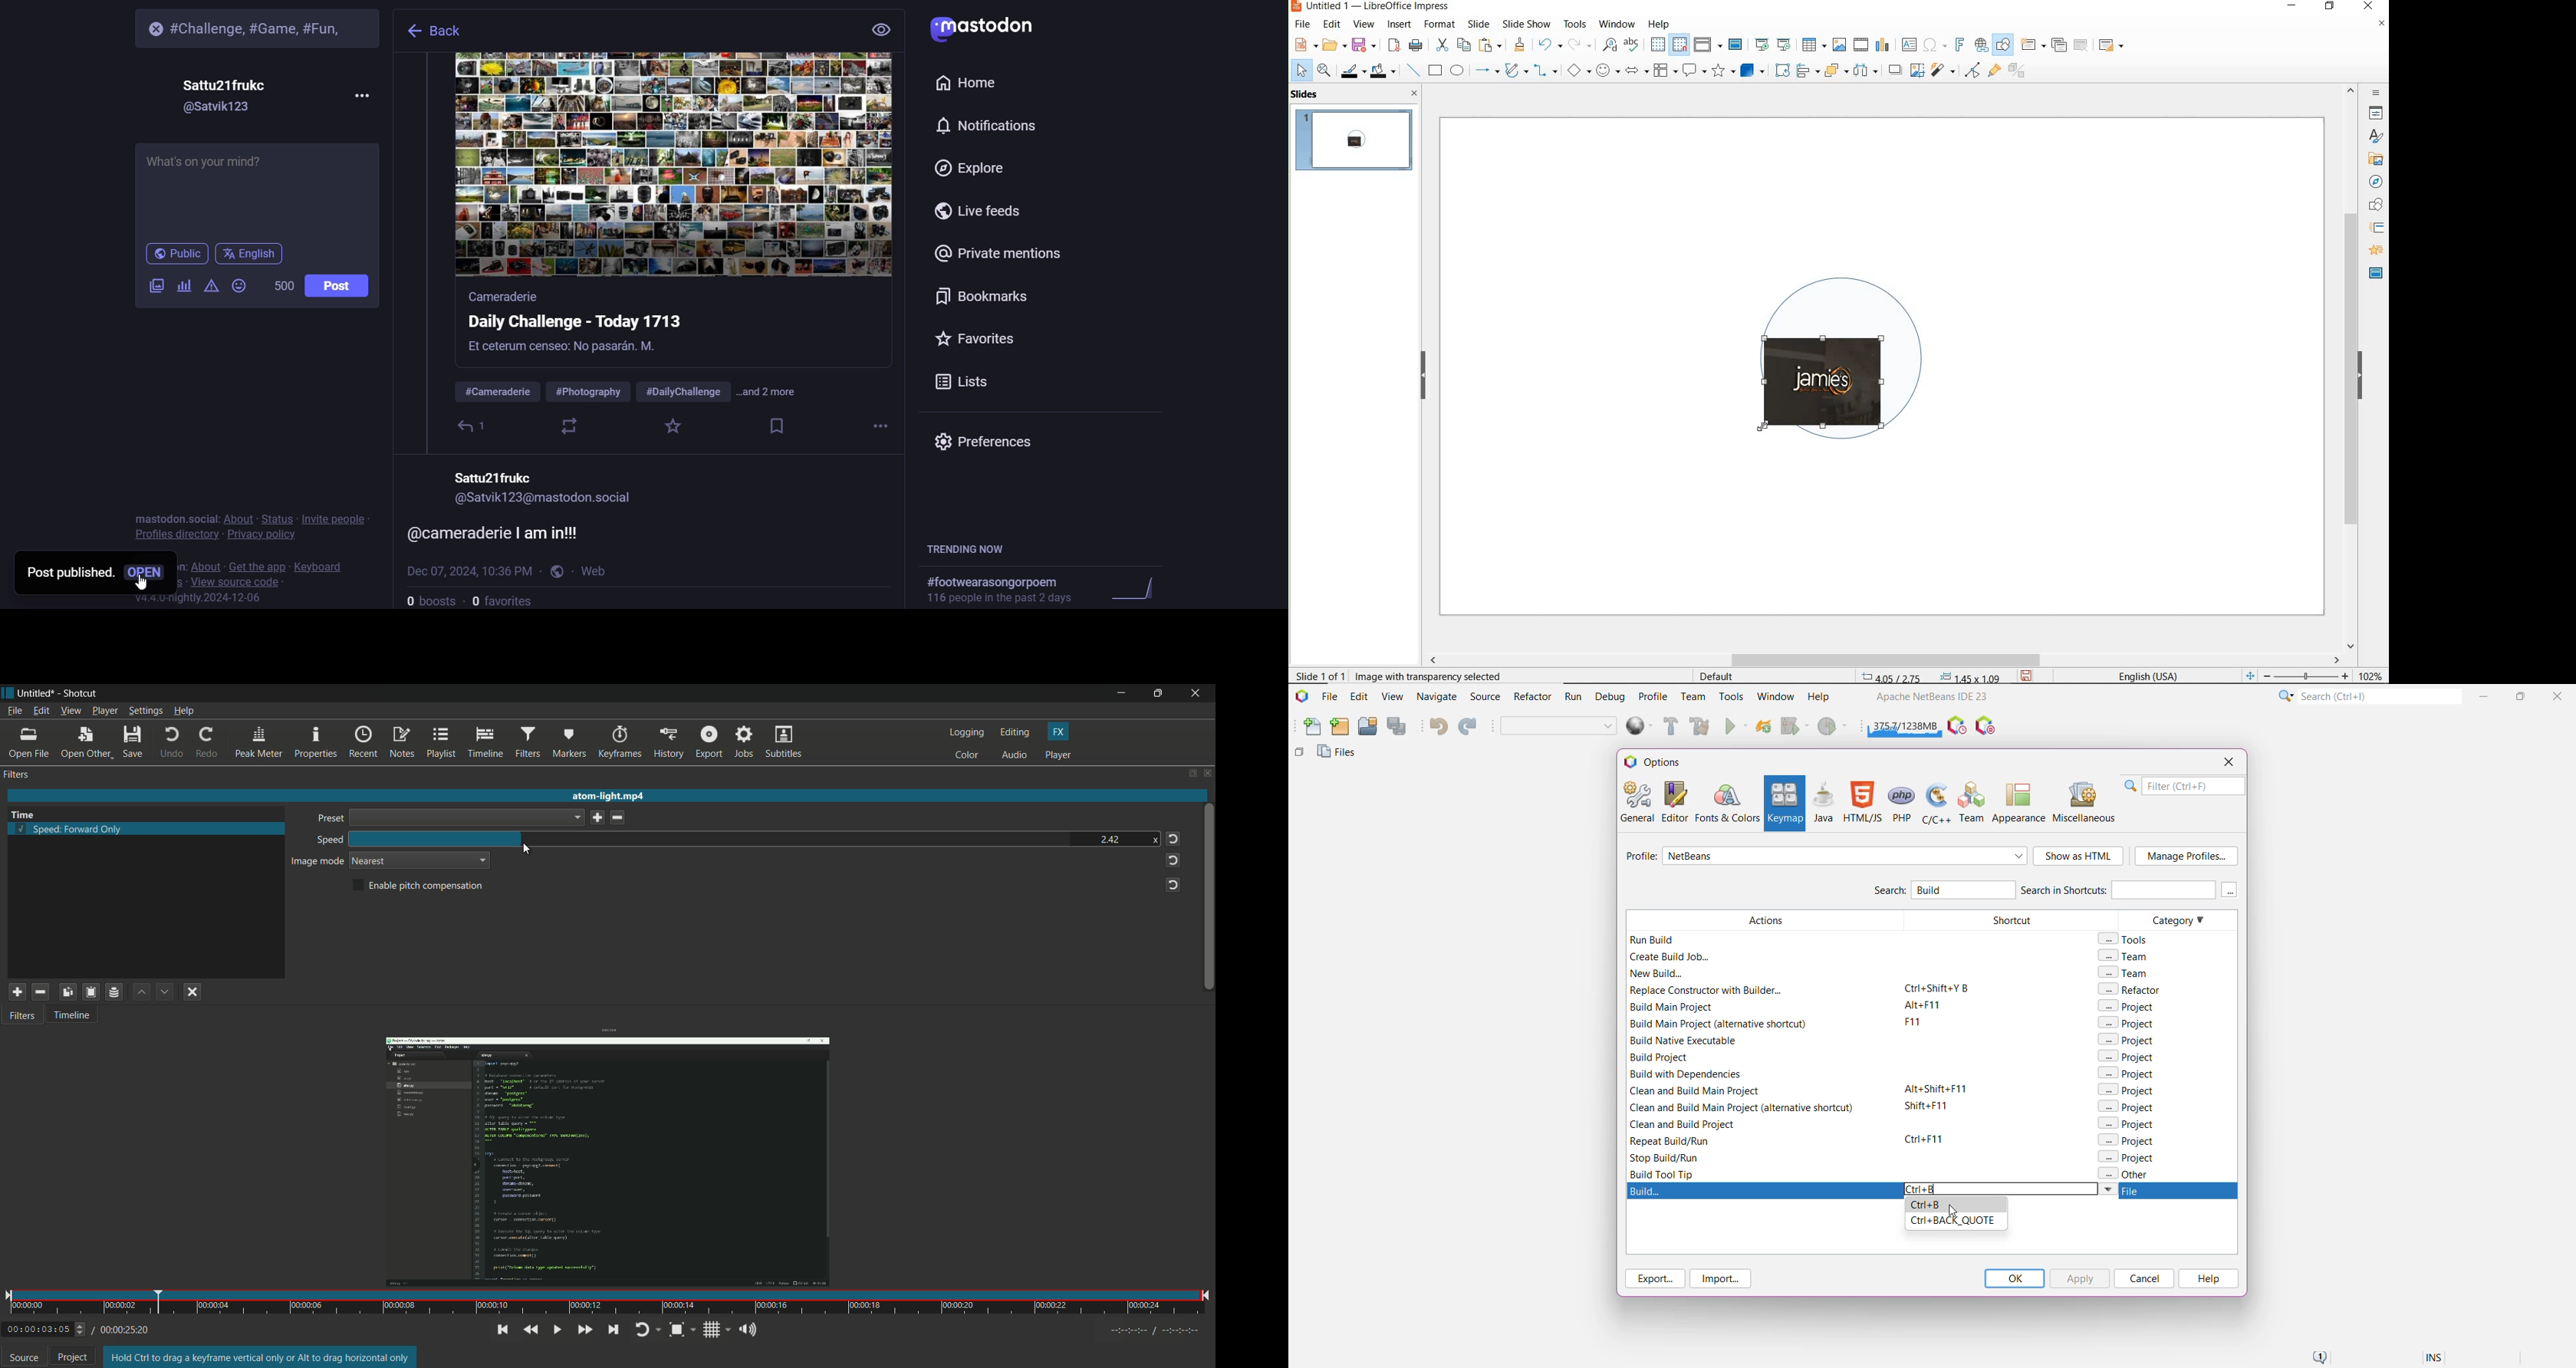 This screenshot has width=2576, height=1372. What do you see at coordinates (29, 813) in the screenshot?
I see `Time` at bounding box center [29, 813].